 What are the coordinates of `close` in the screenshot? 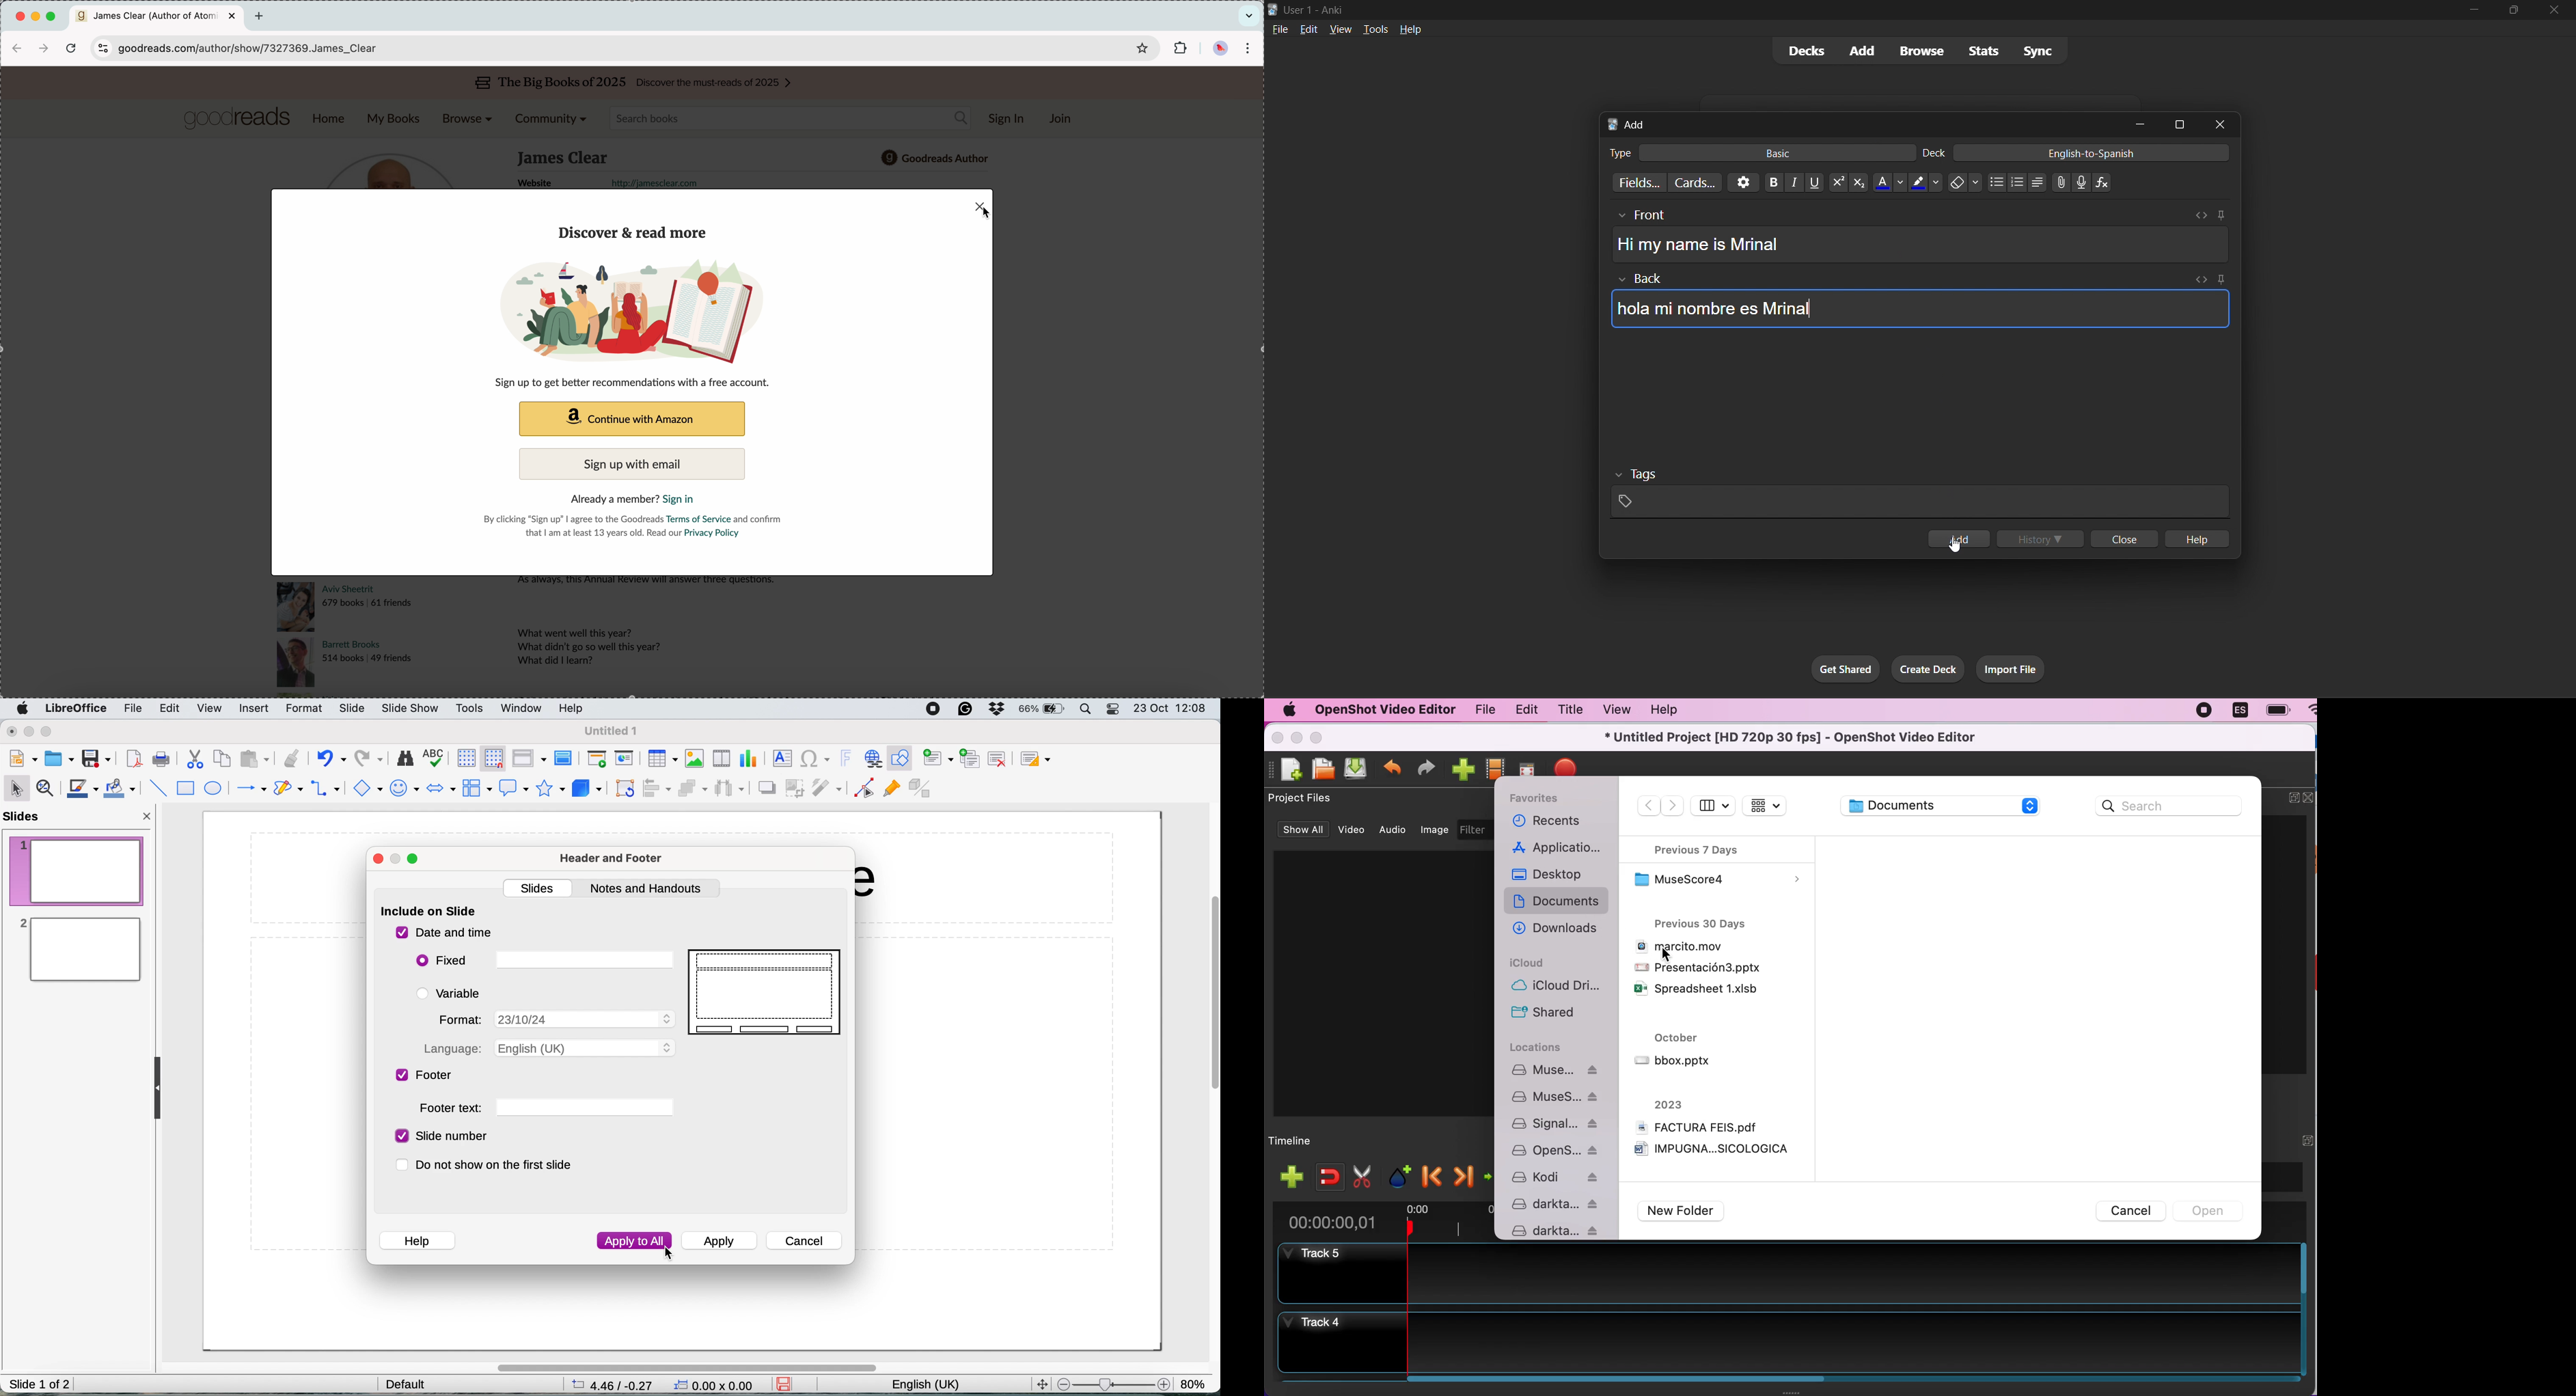 It's located at (380, 860).